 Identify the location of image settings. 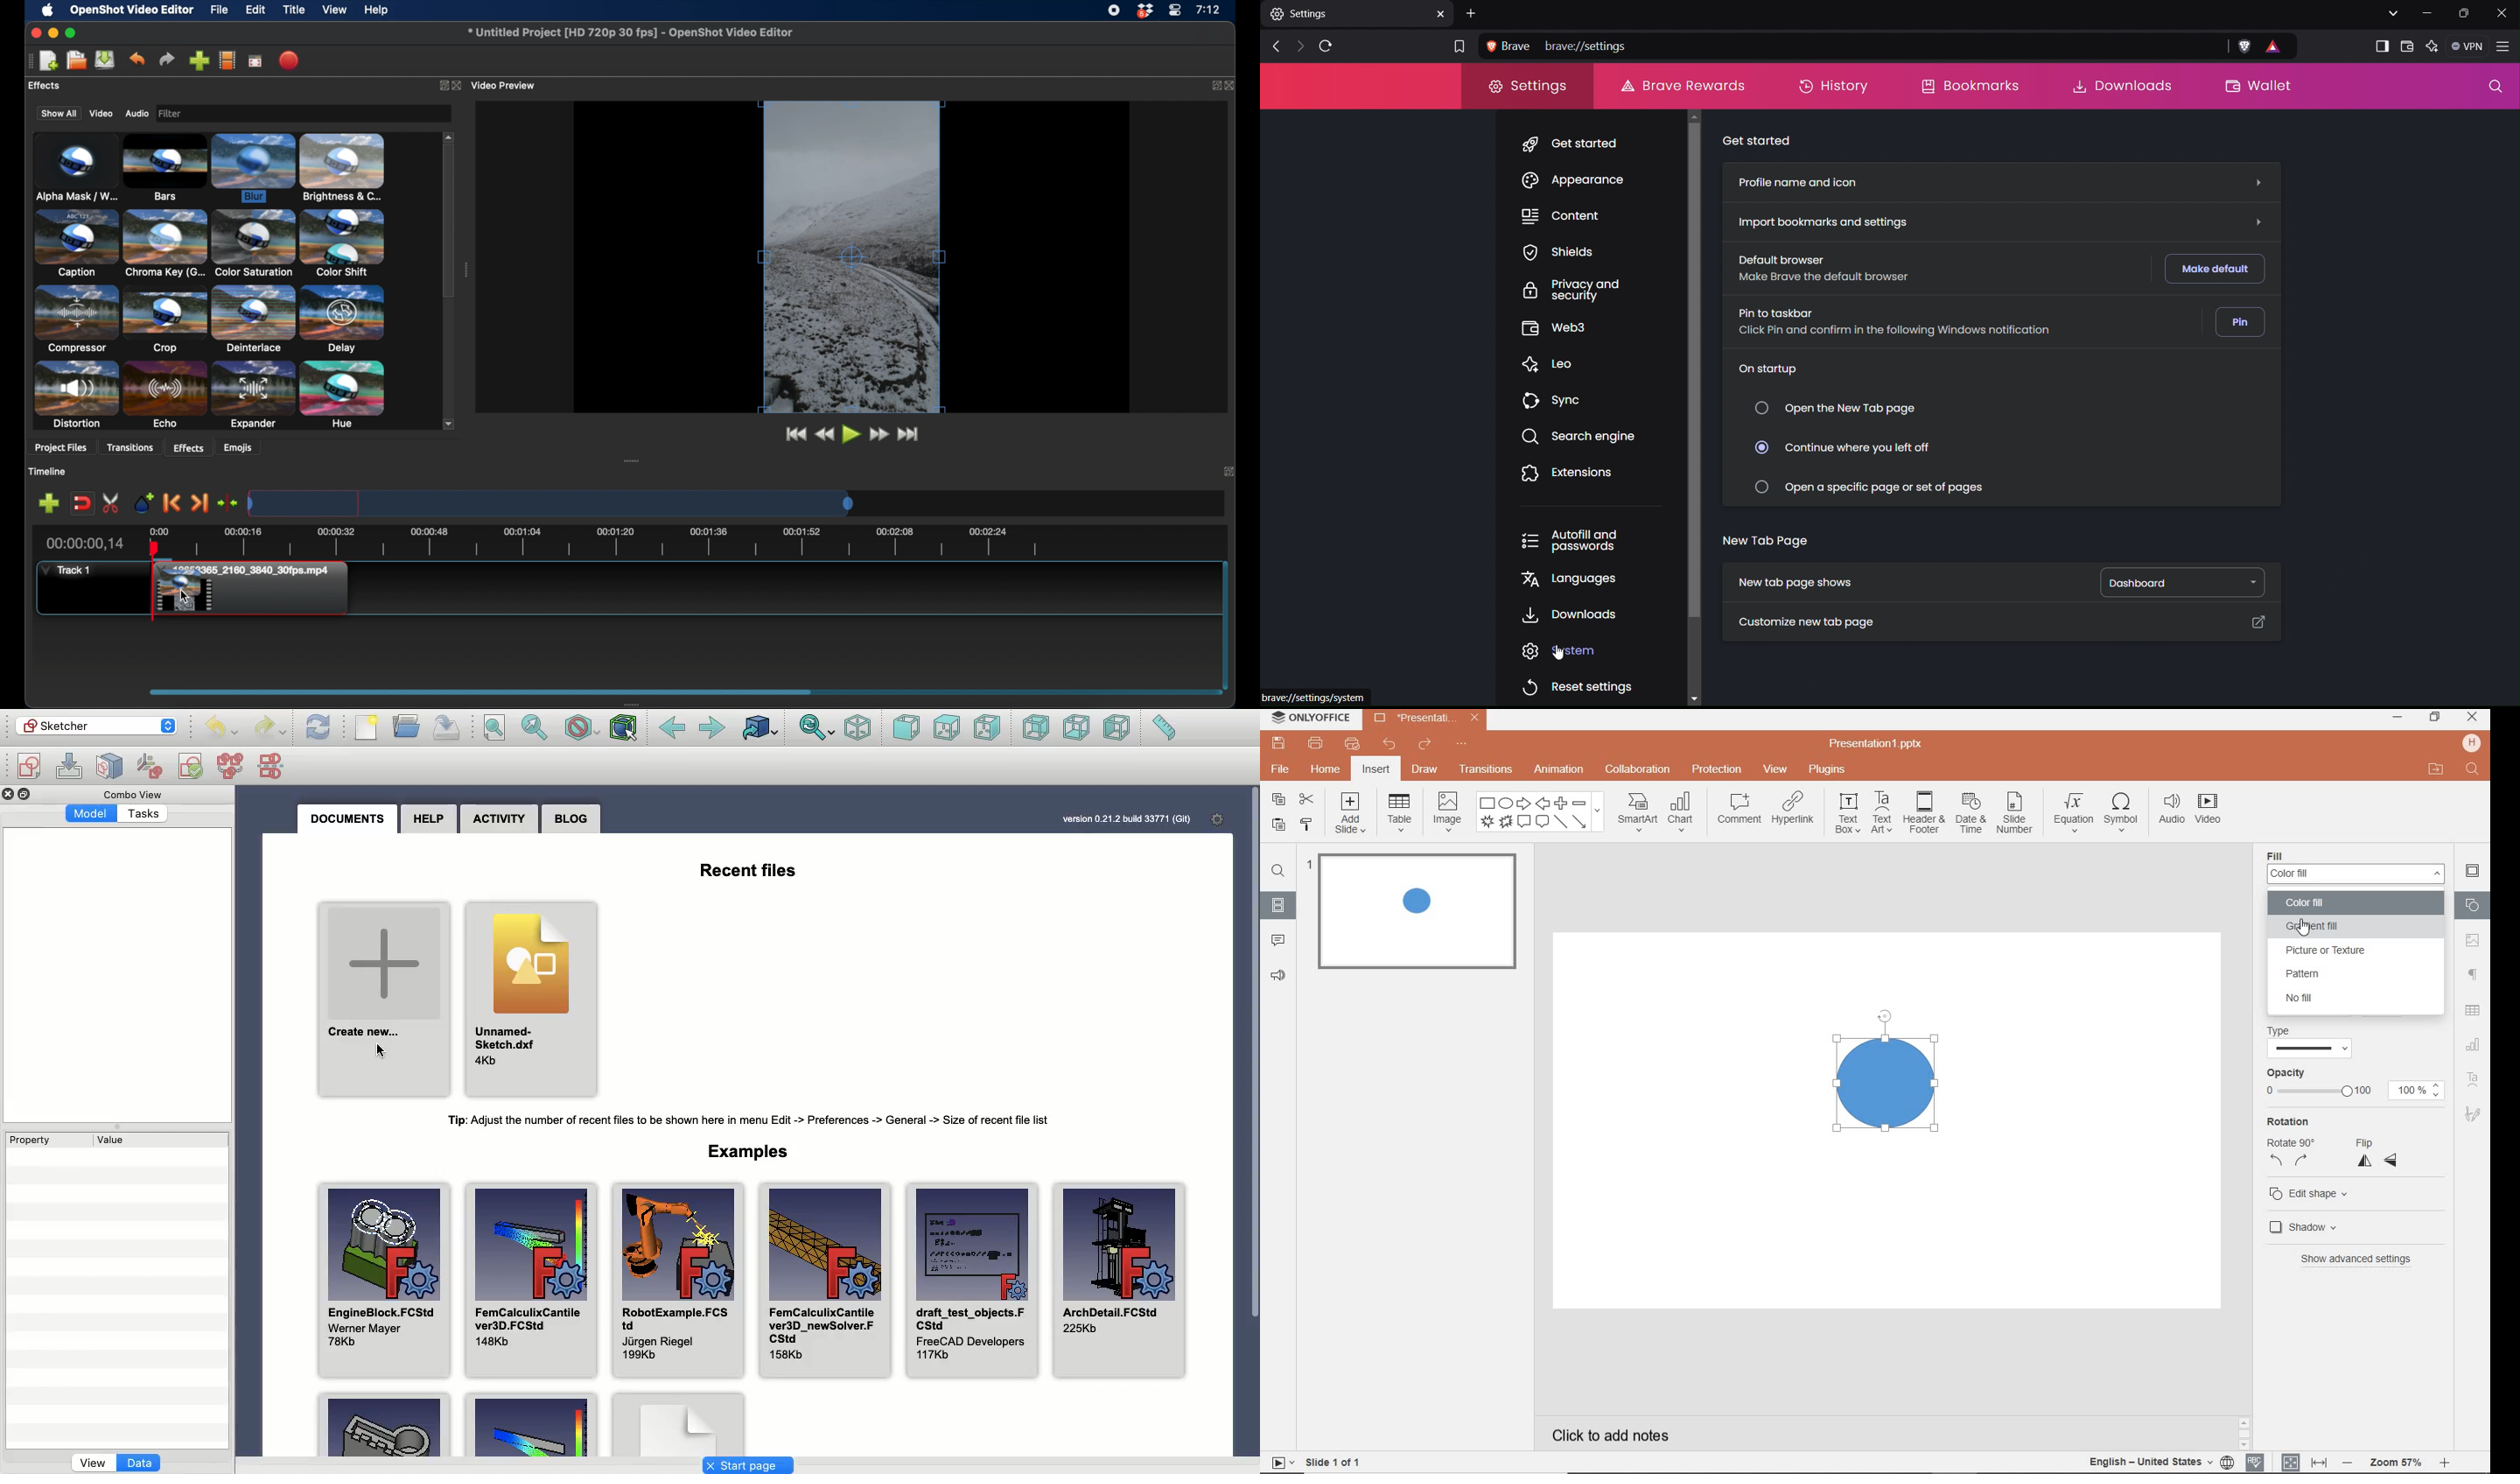
(2475, 939).